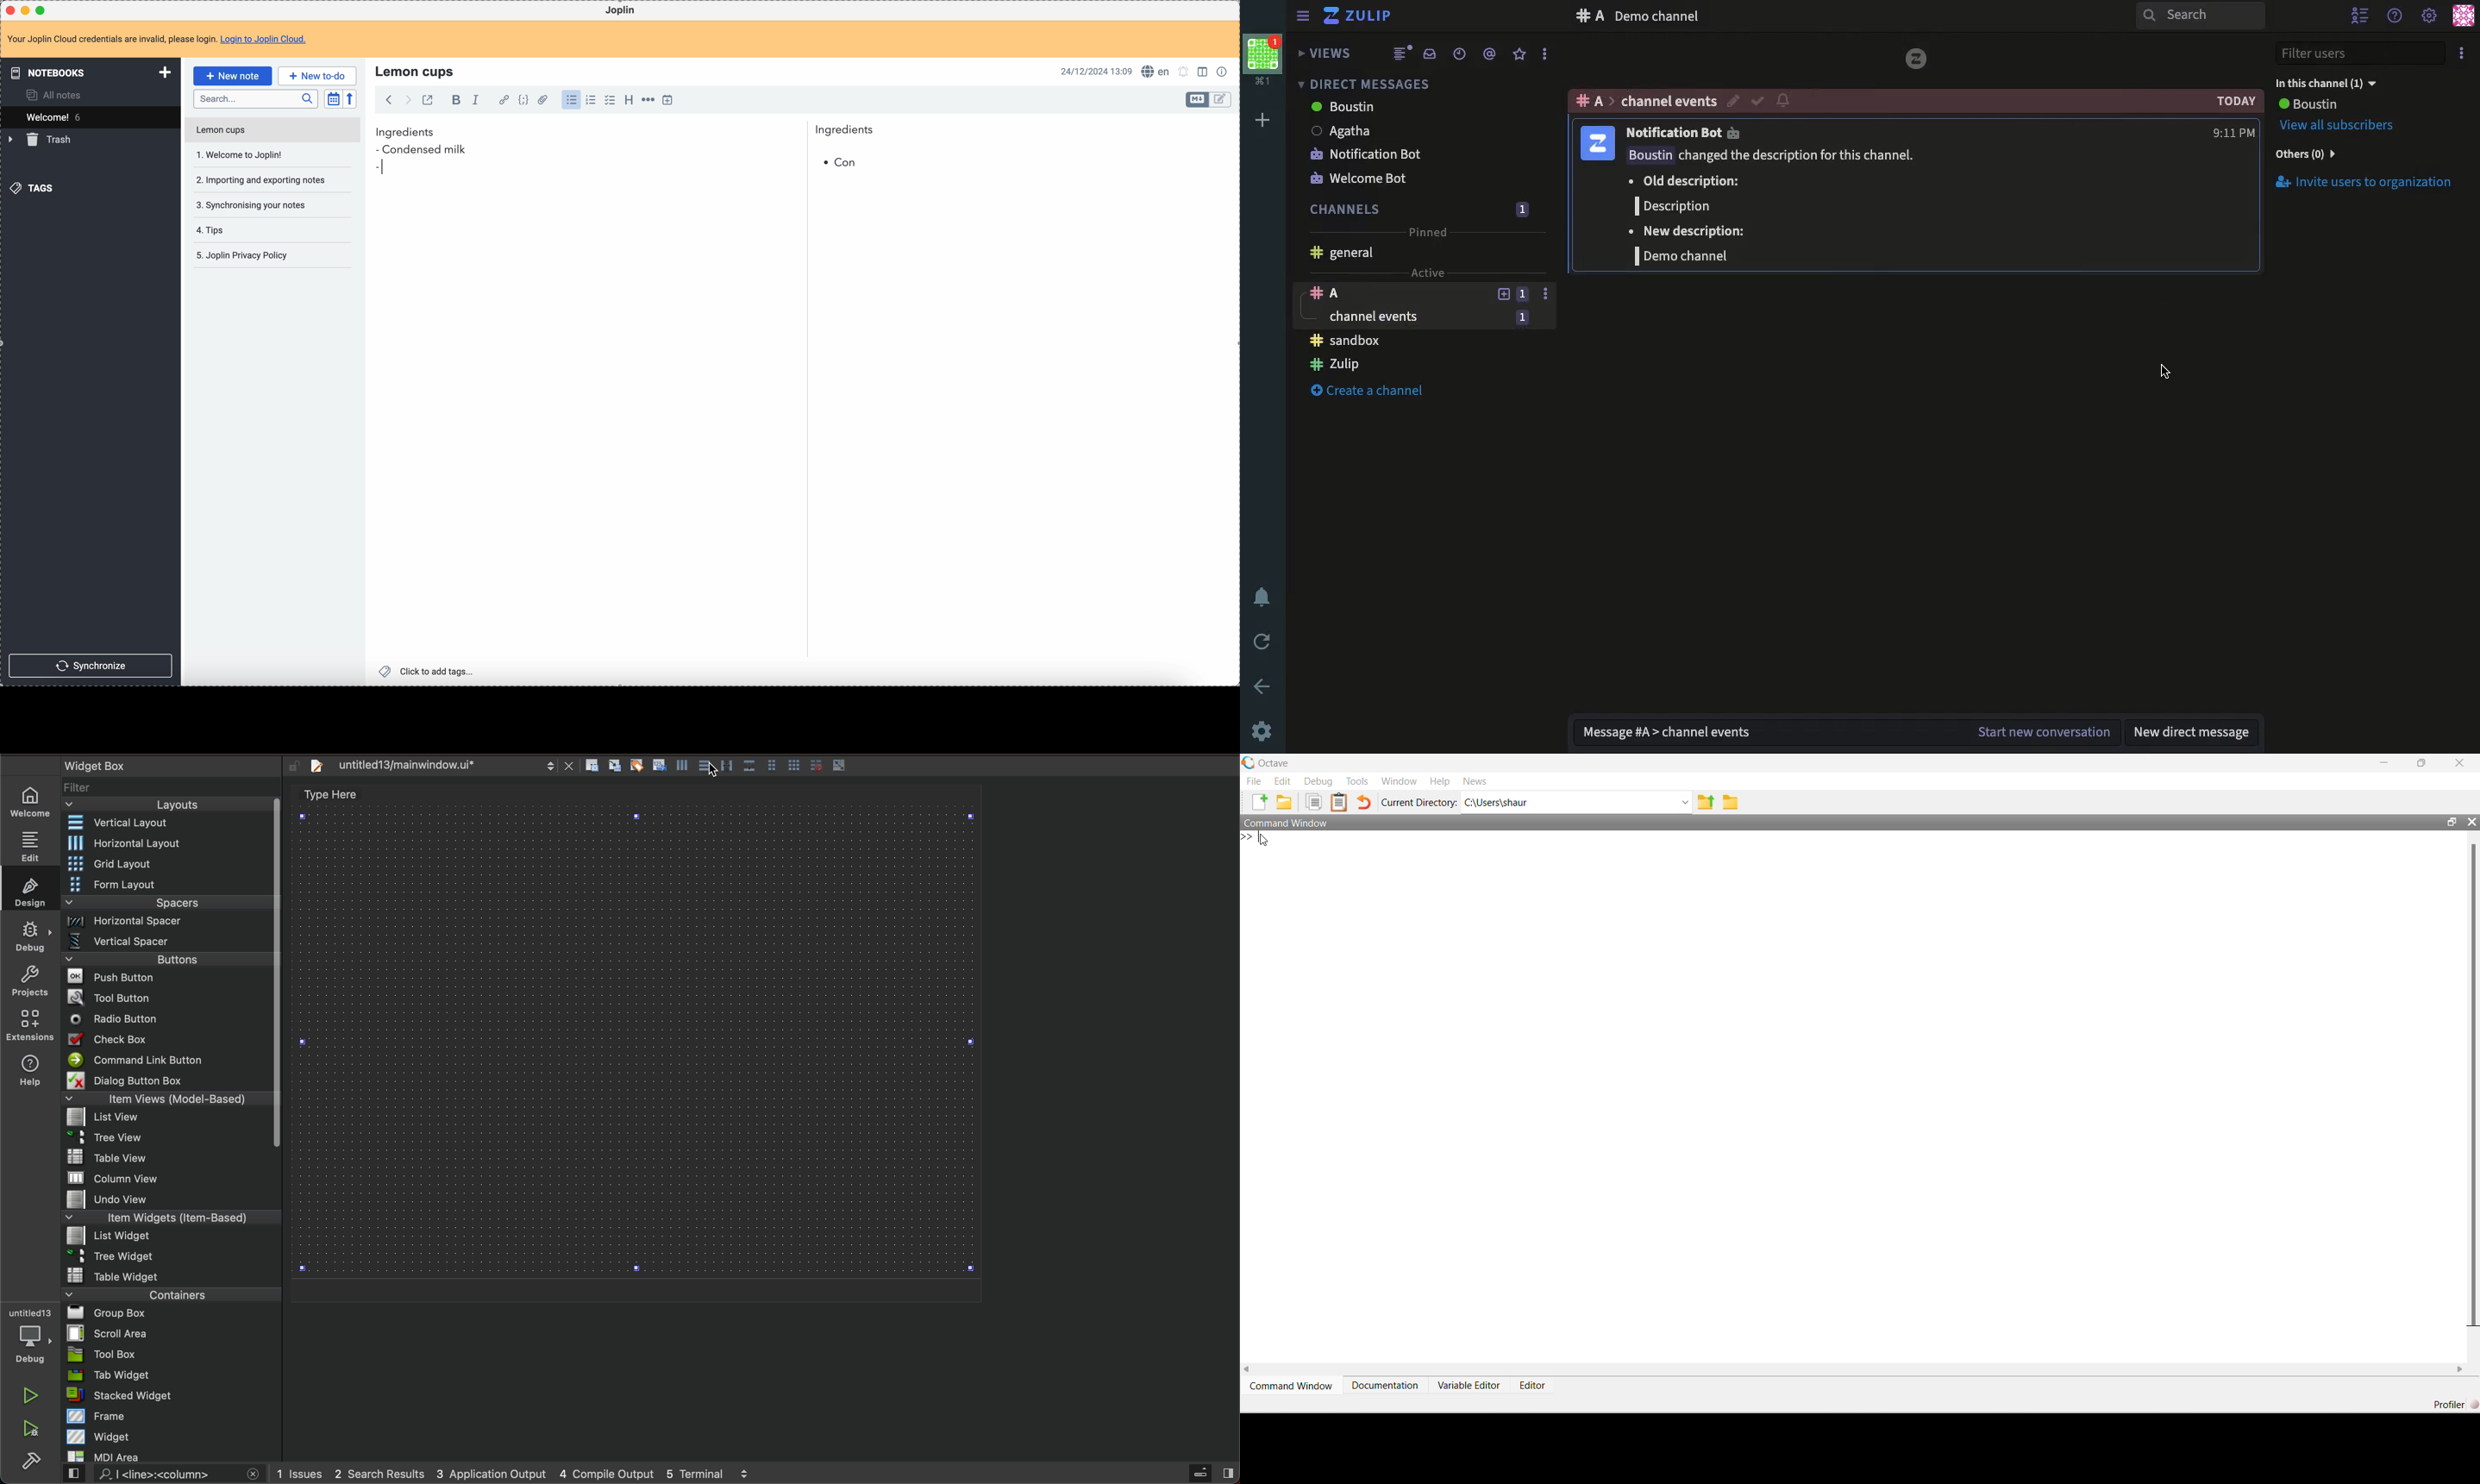  I want to click on Tools, so click(1356, 781).